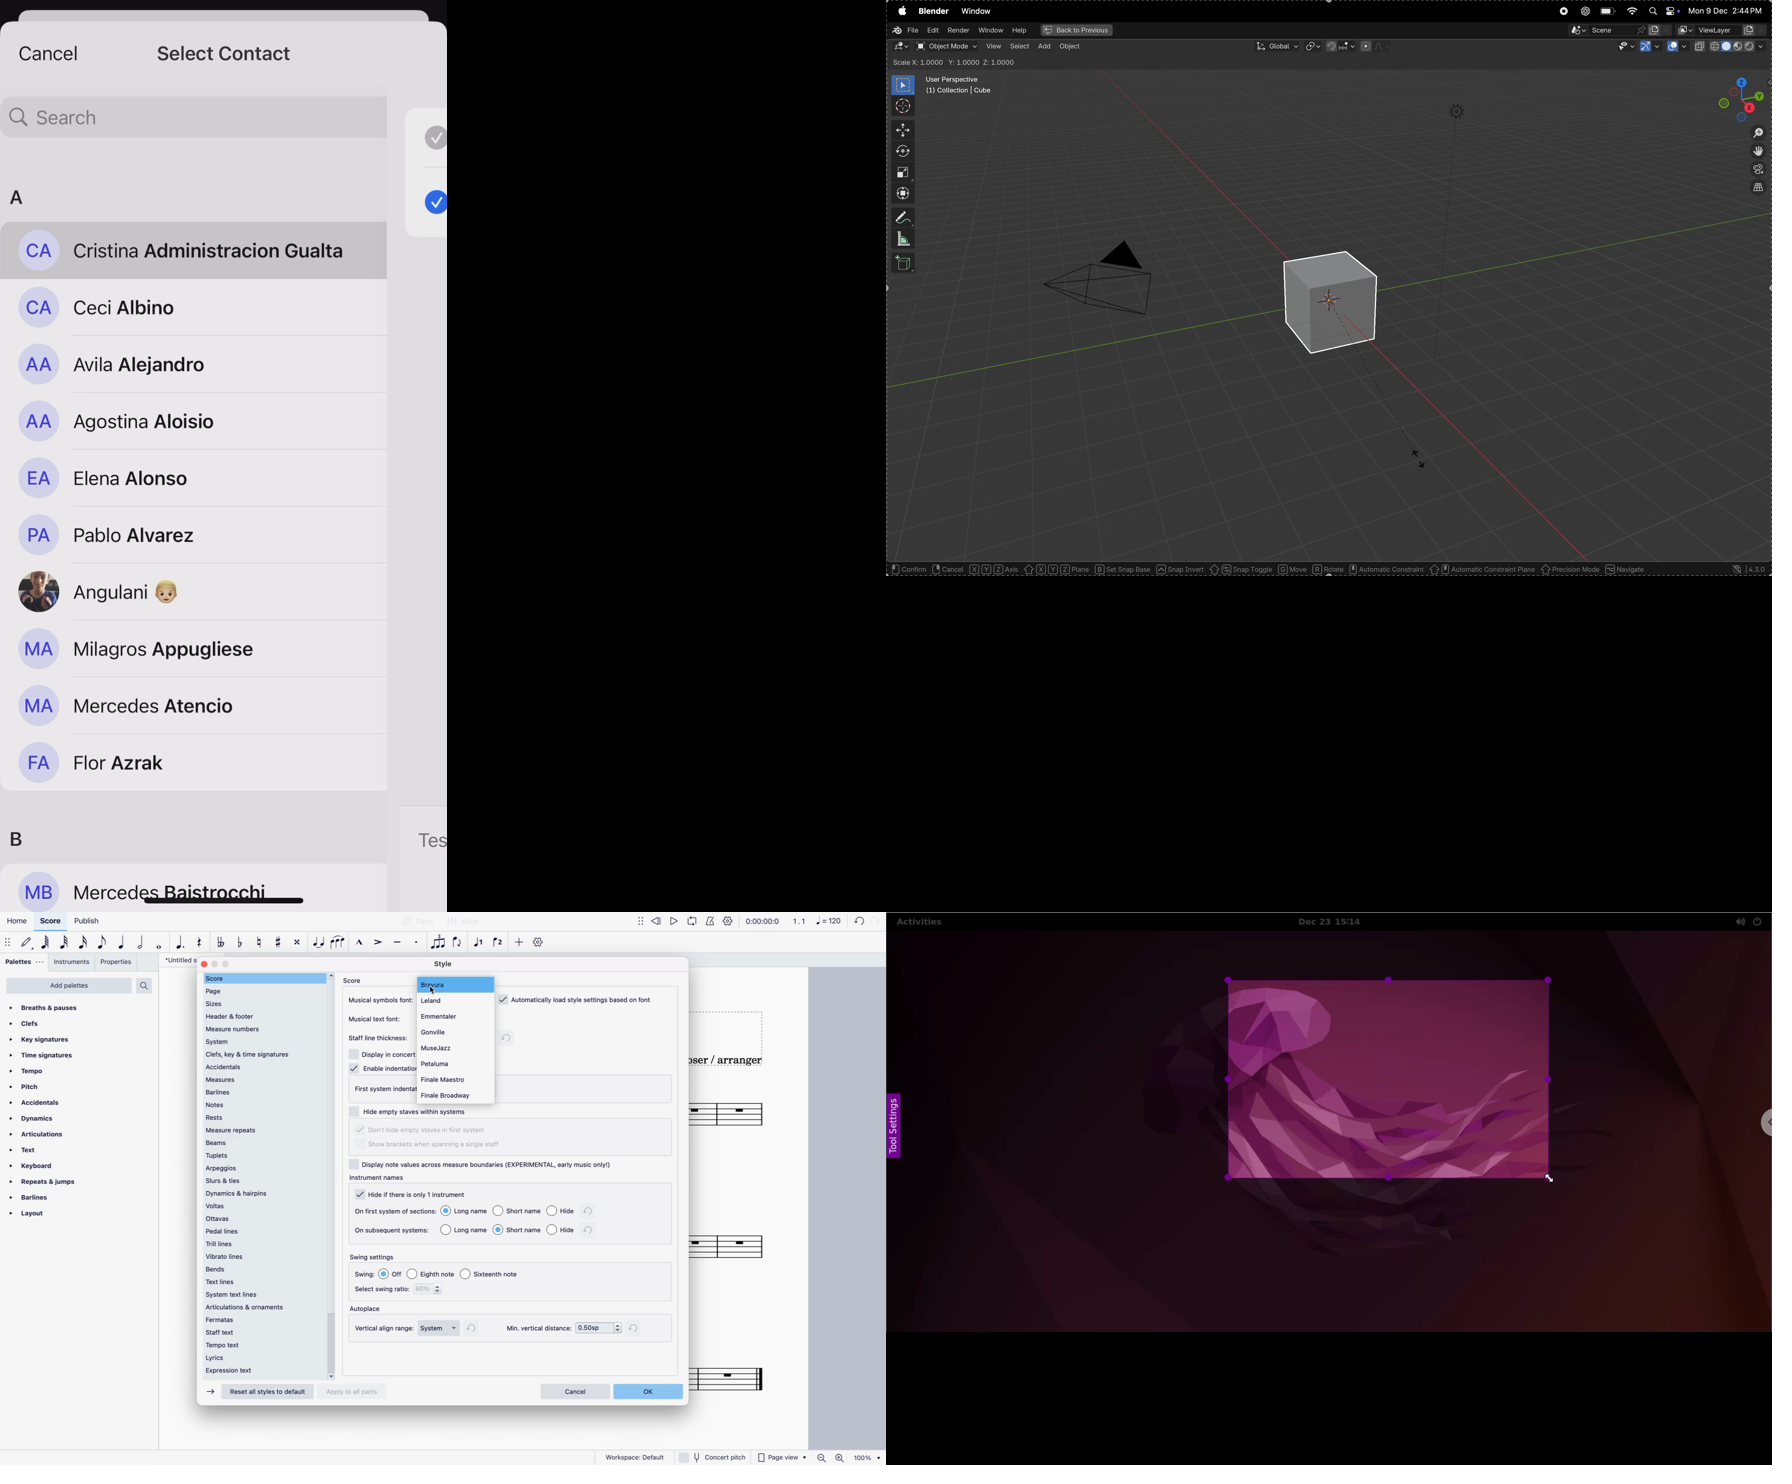 This screenshot has width=1792, height=1484. I want to click on accent , so click(379, 945).